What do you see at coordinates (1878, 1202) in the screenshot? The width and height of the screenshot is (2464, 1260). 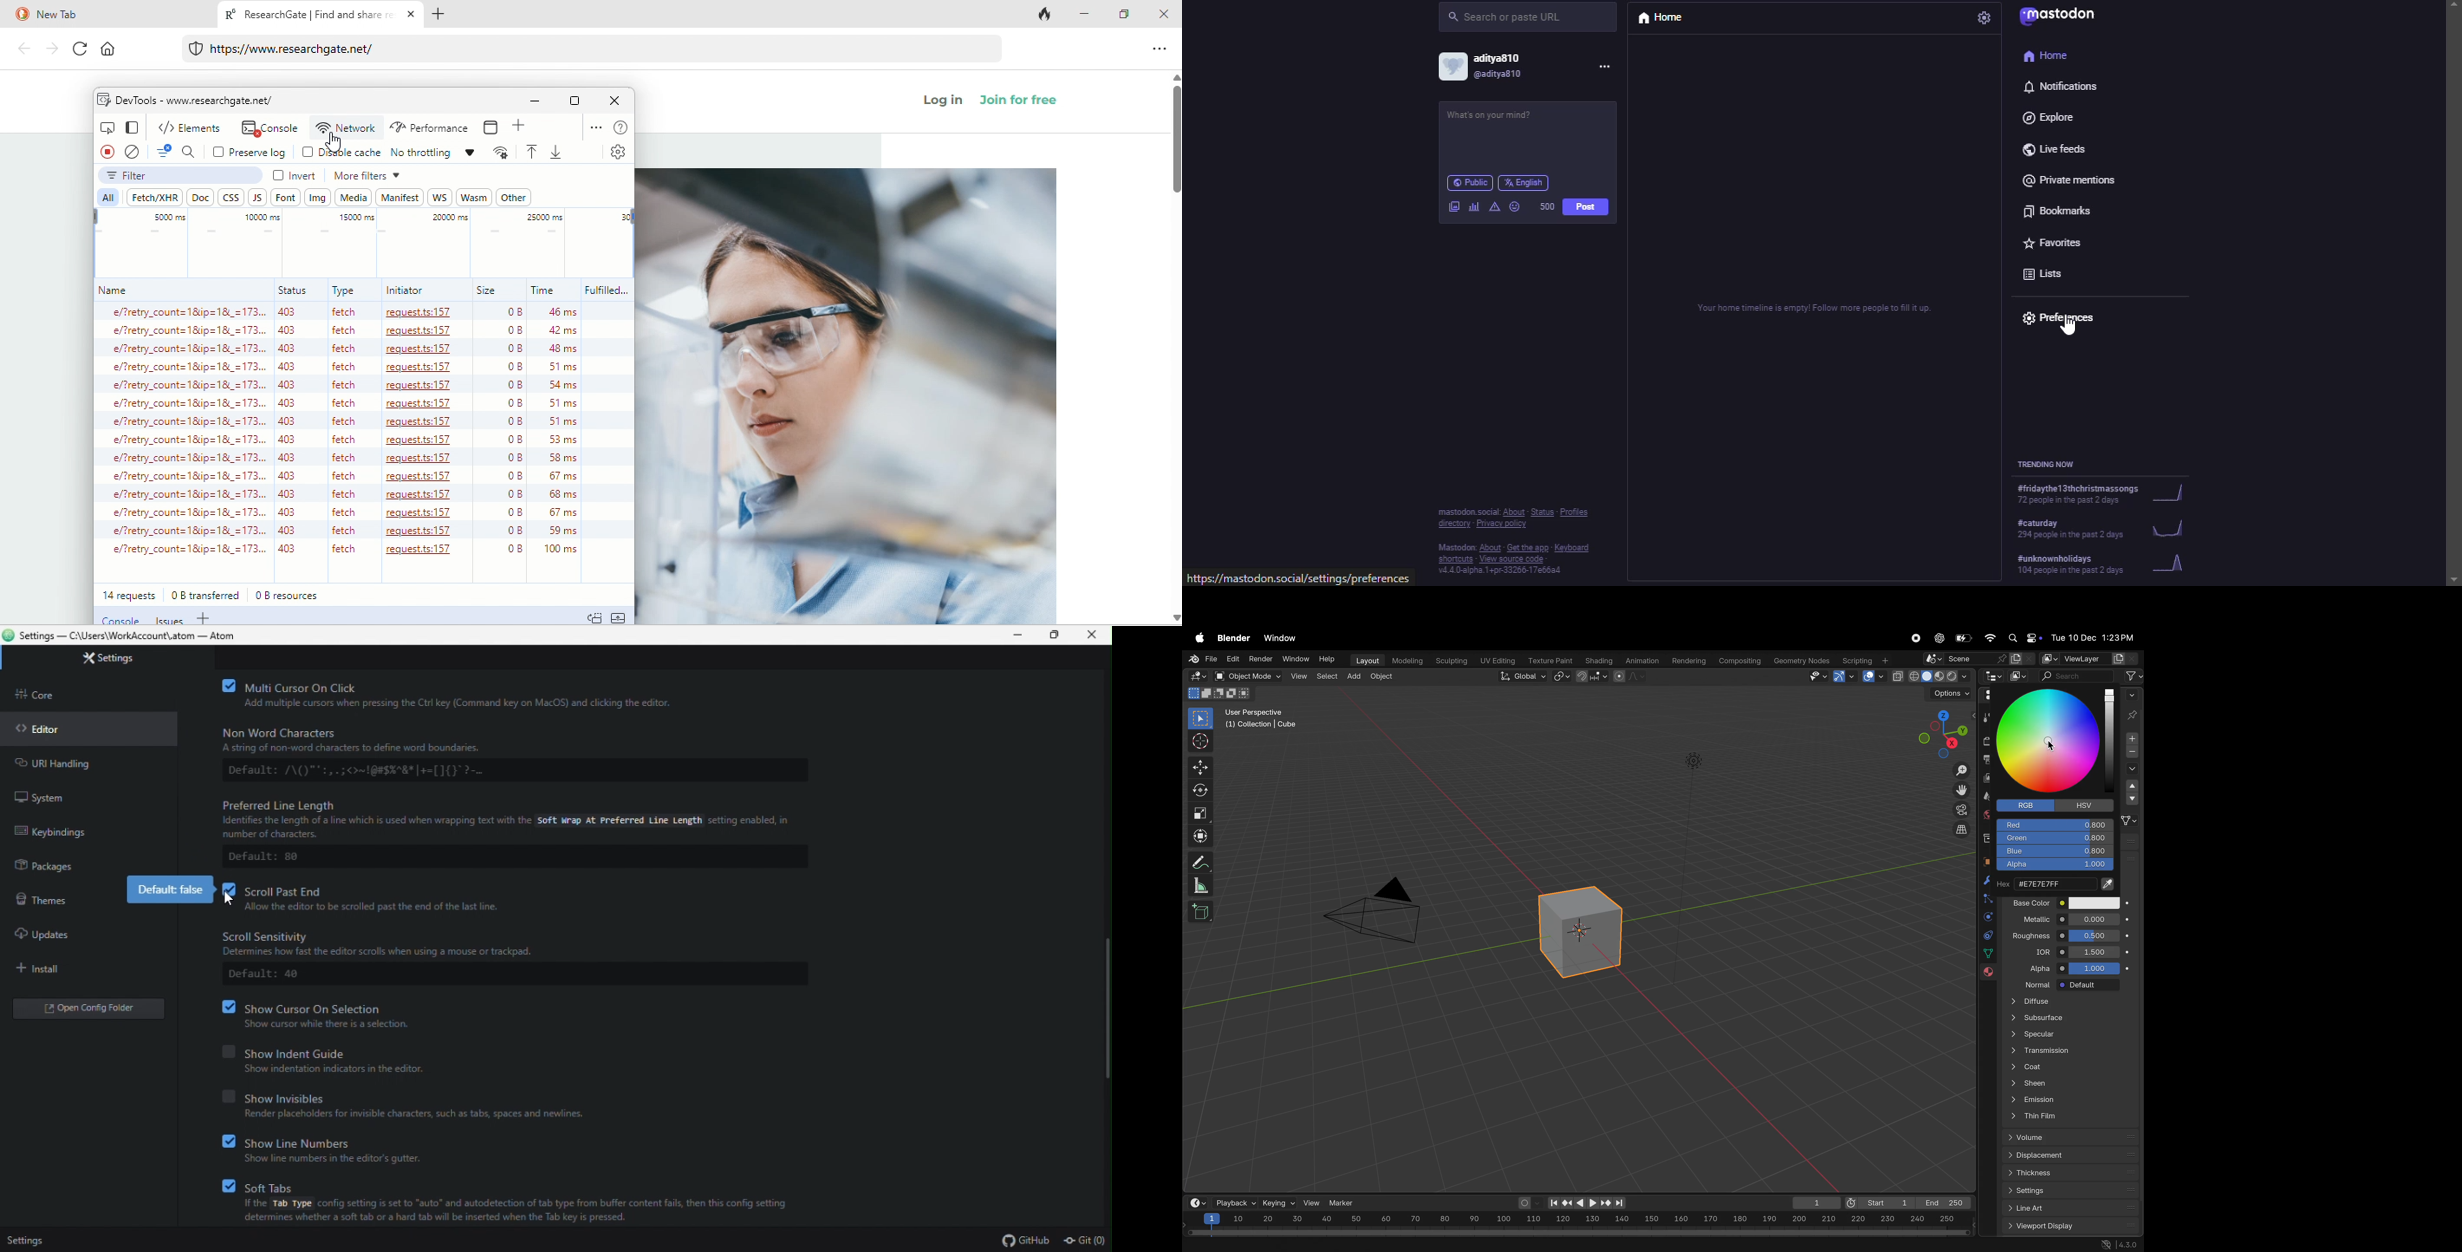 I see `Start 1` at bounding box center [1878, 1202].